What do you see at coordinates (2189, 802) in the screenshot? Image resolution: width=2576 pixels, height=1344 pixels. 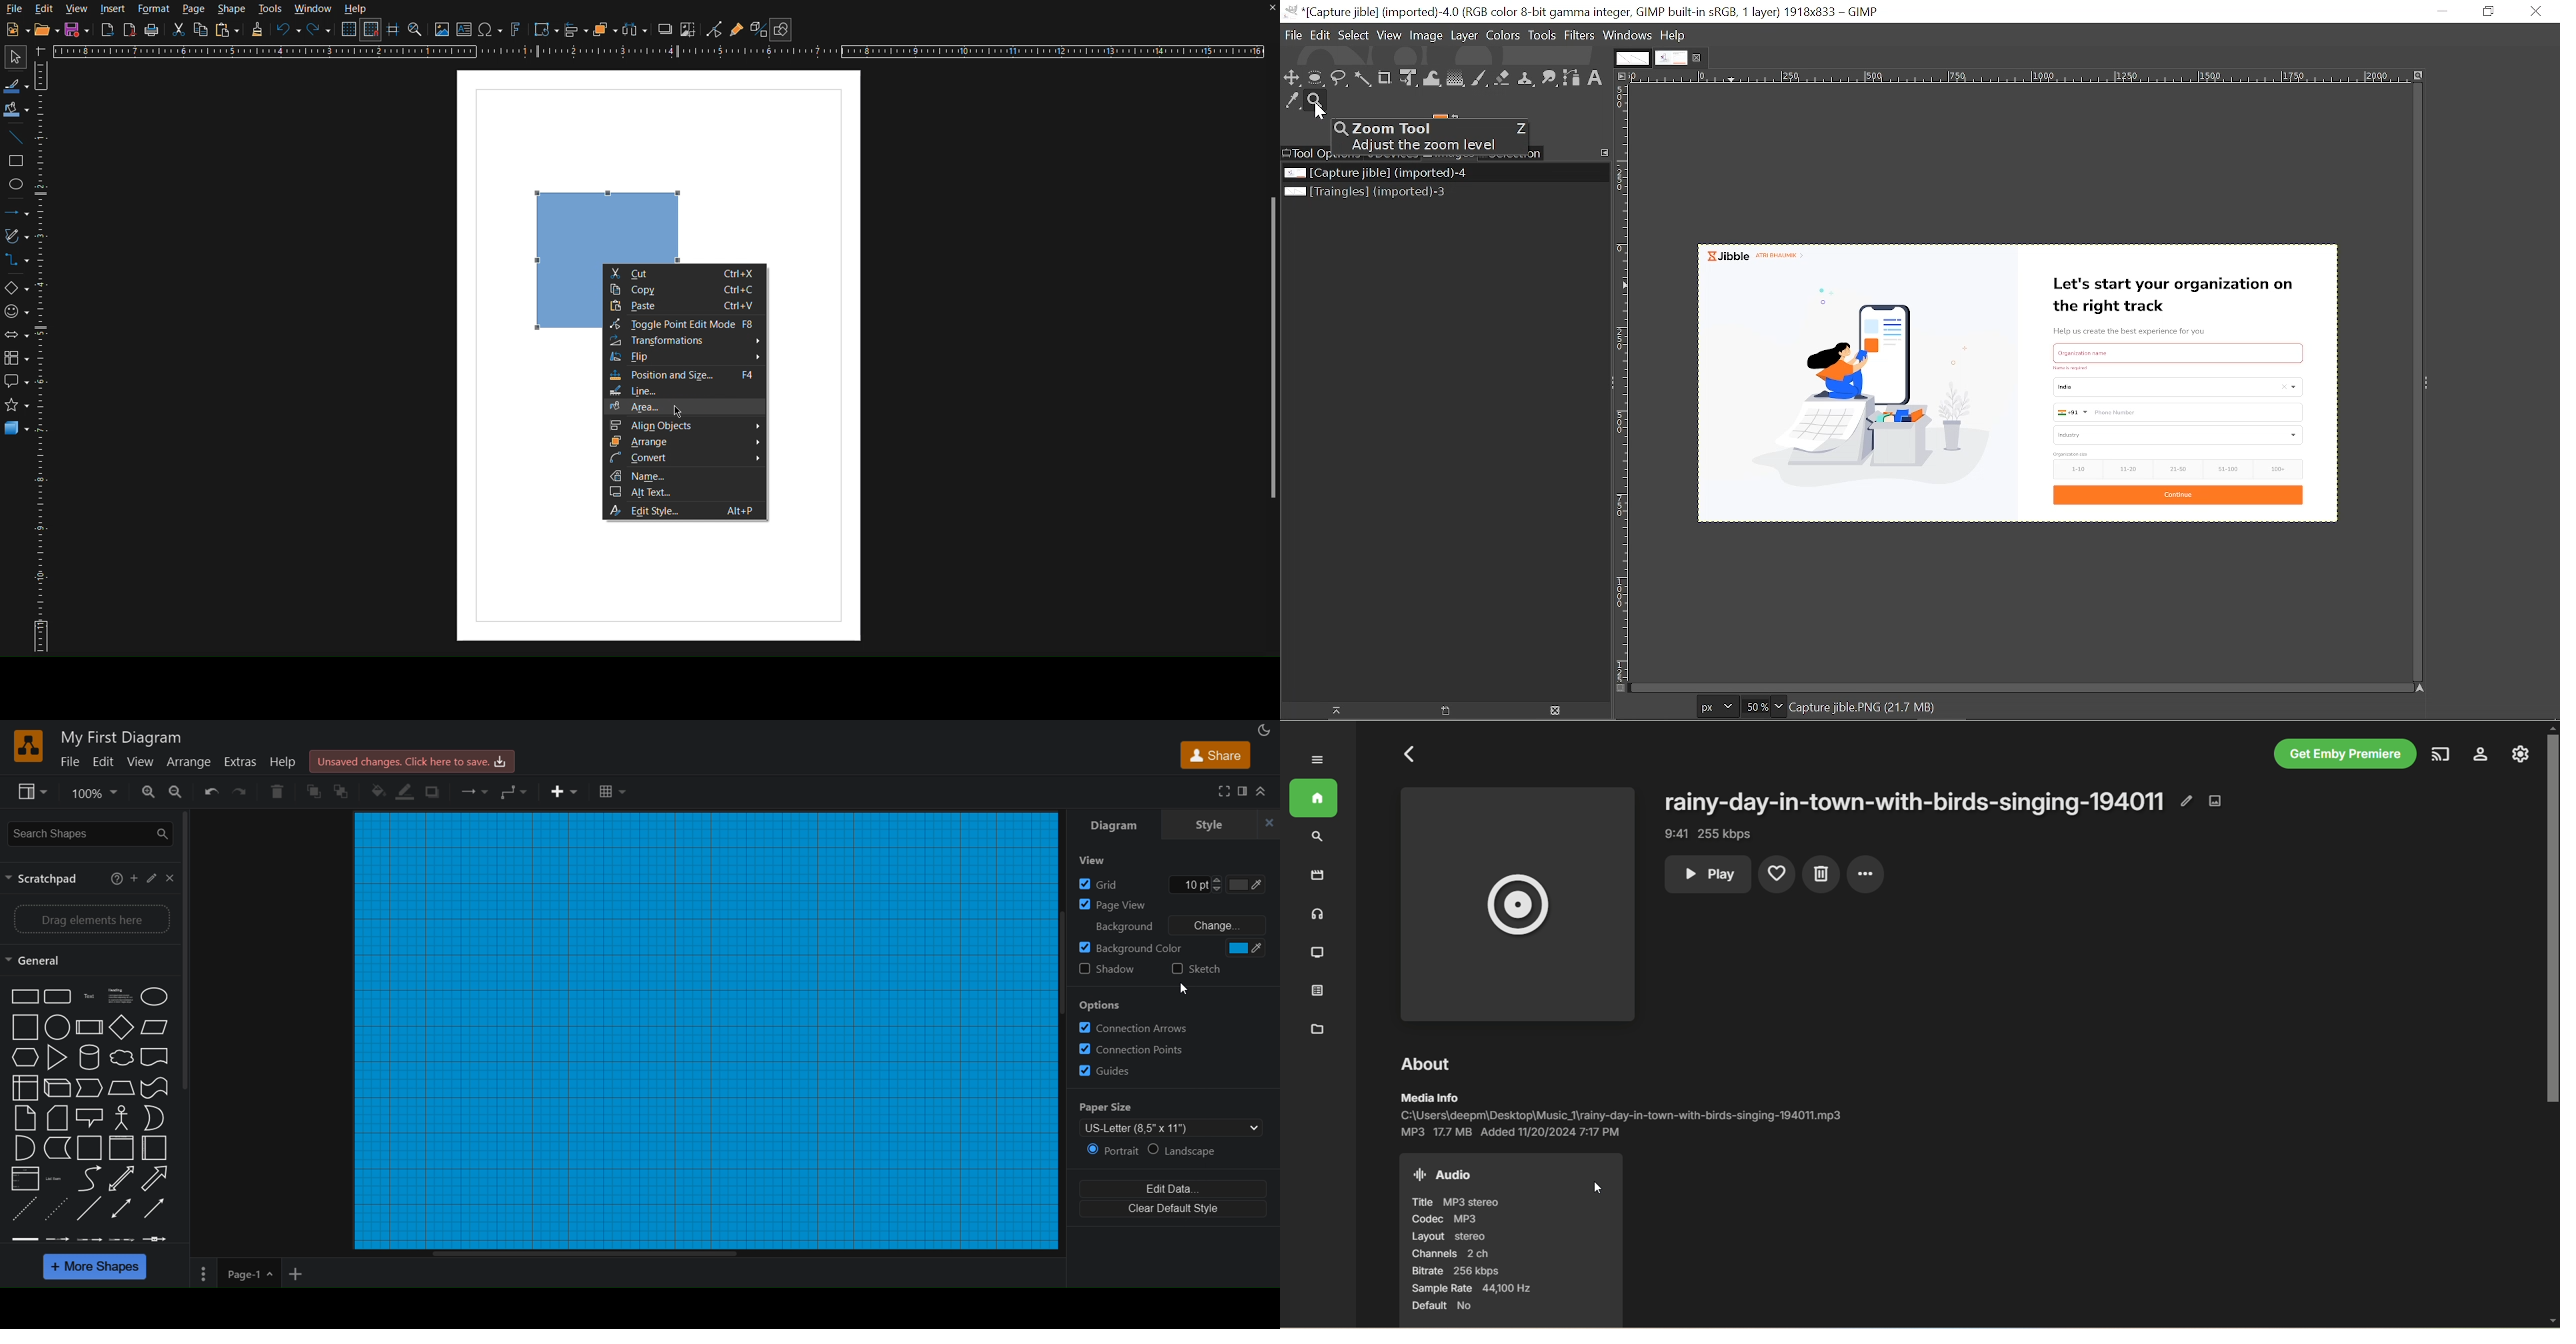 I see `edit metadata` at bounding box center [2189, 802].